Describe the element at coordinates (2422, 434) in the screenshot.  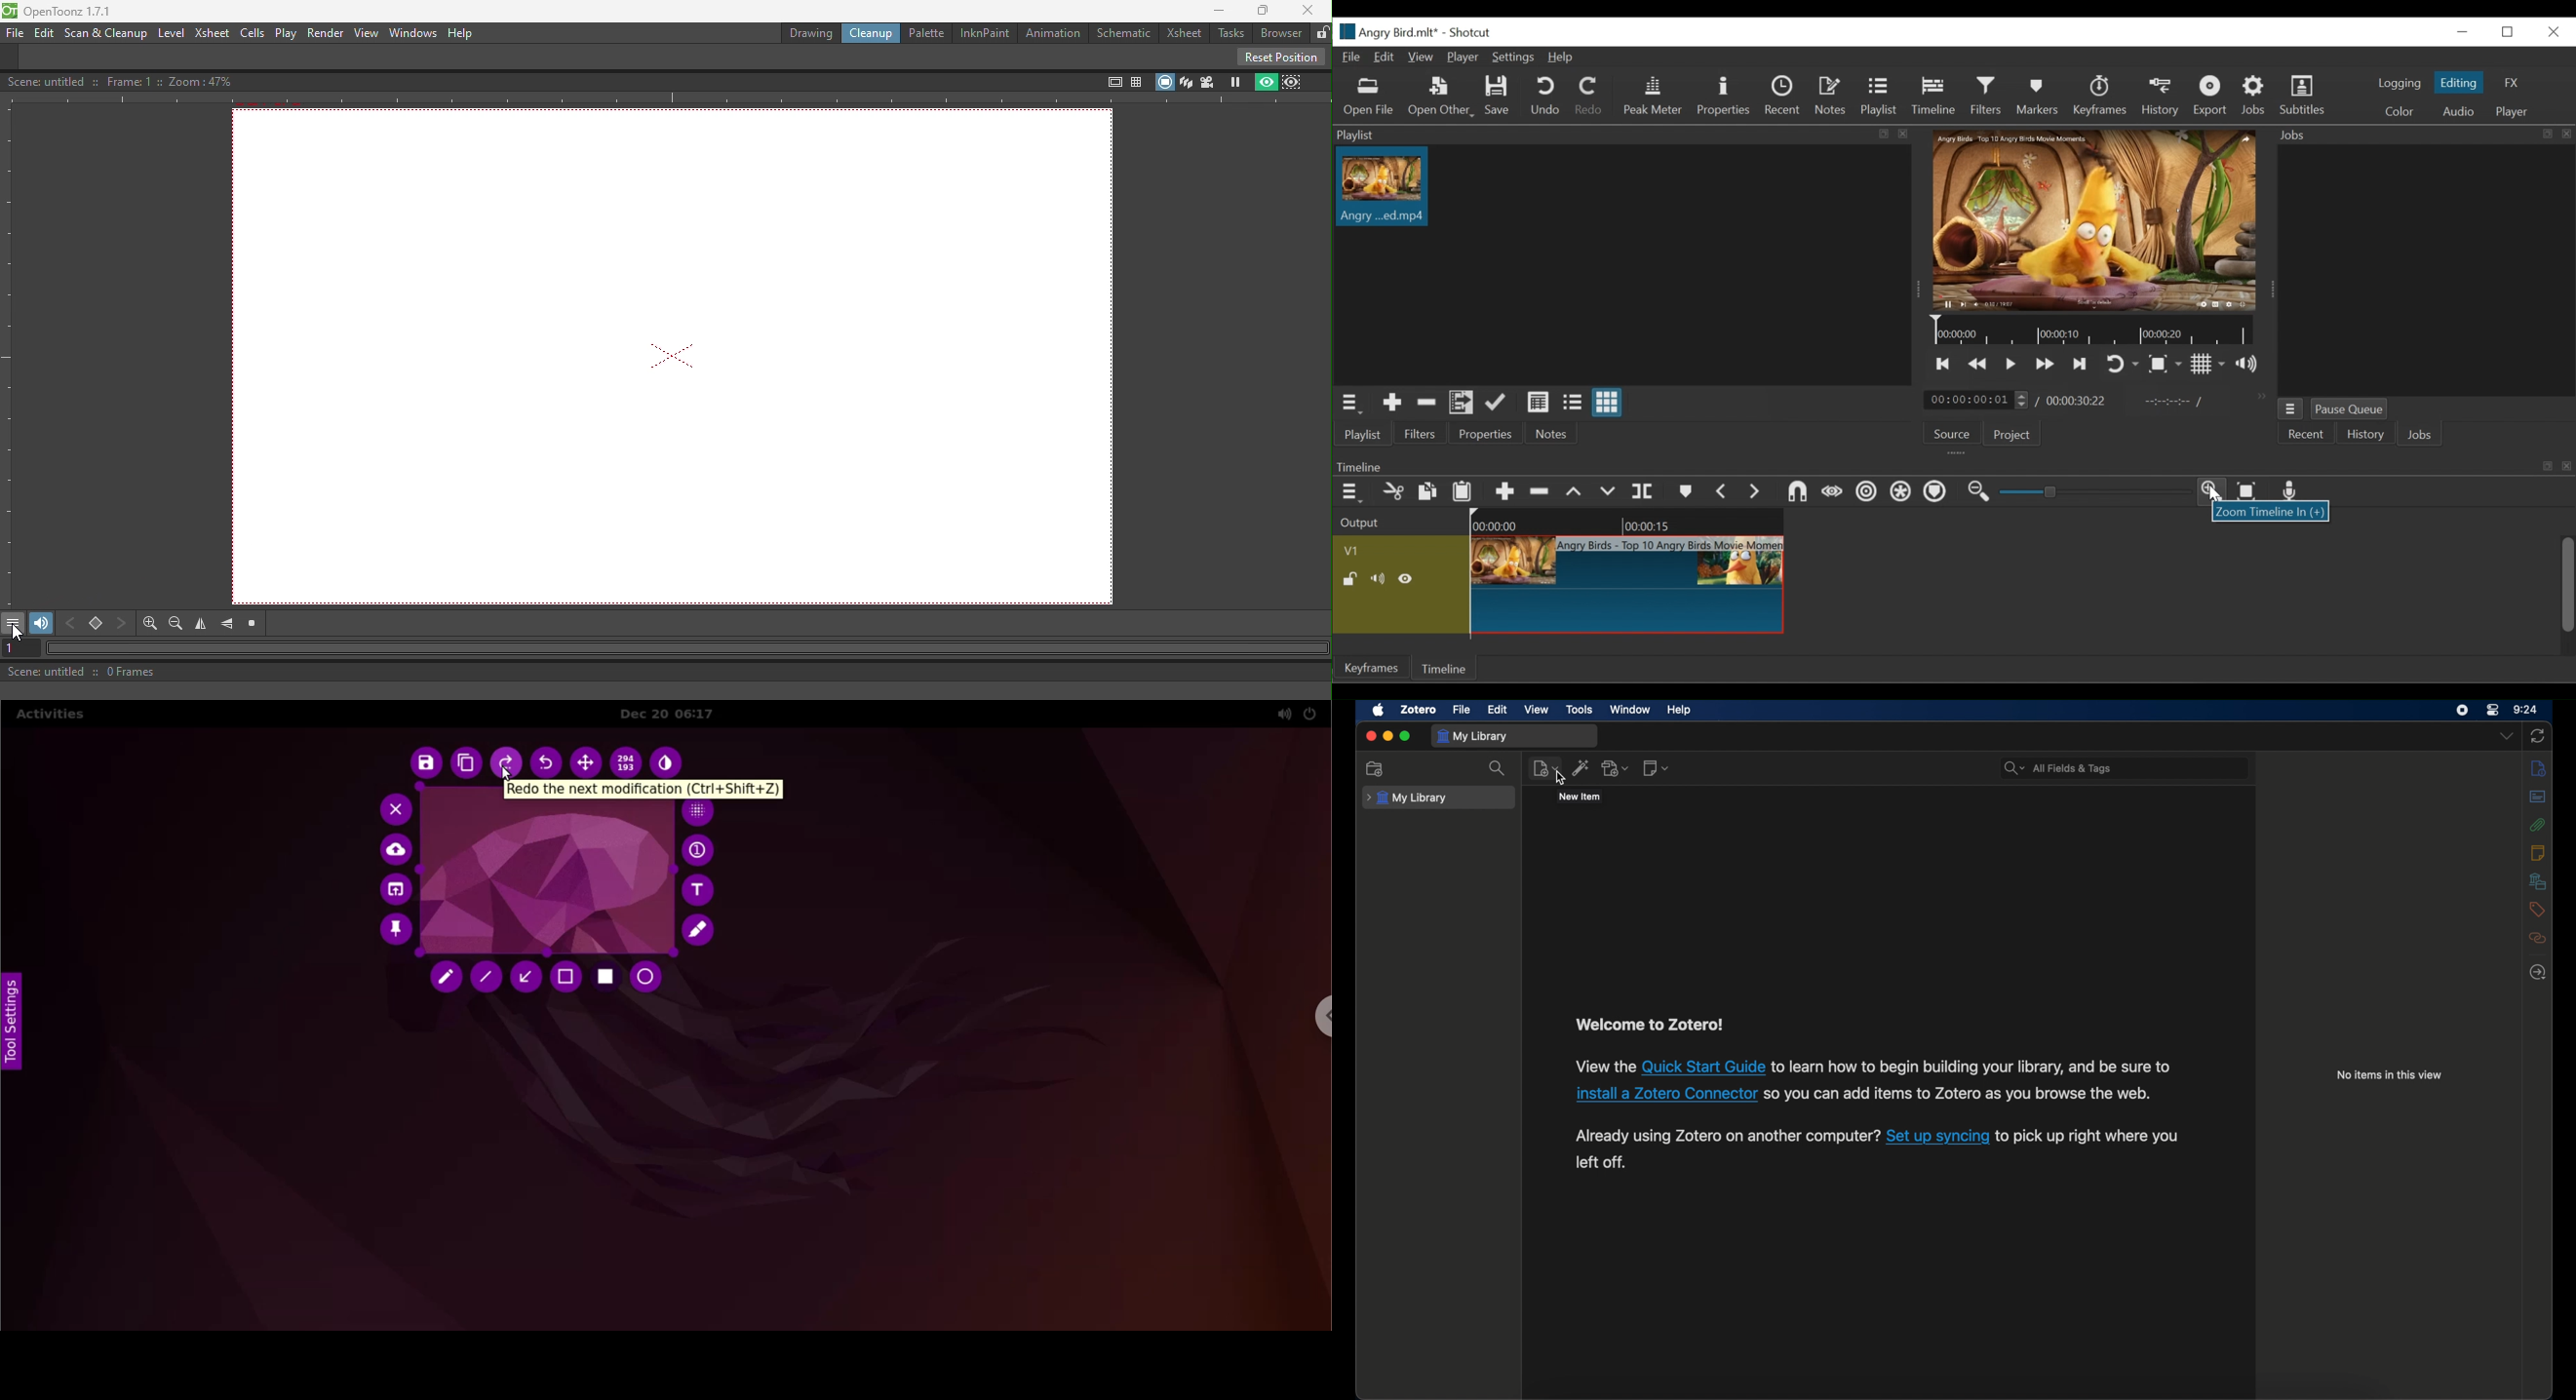
I see `Jobs` at that location.